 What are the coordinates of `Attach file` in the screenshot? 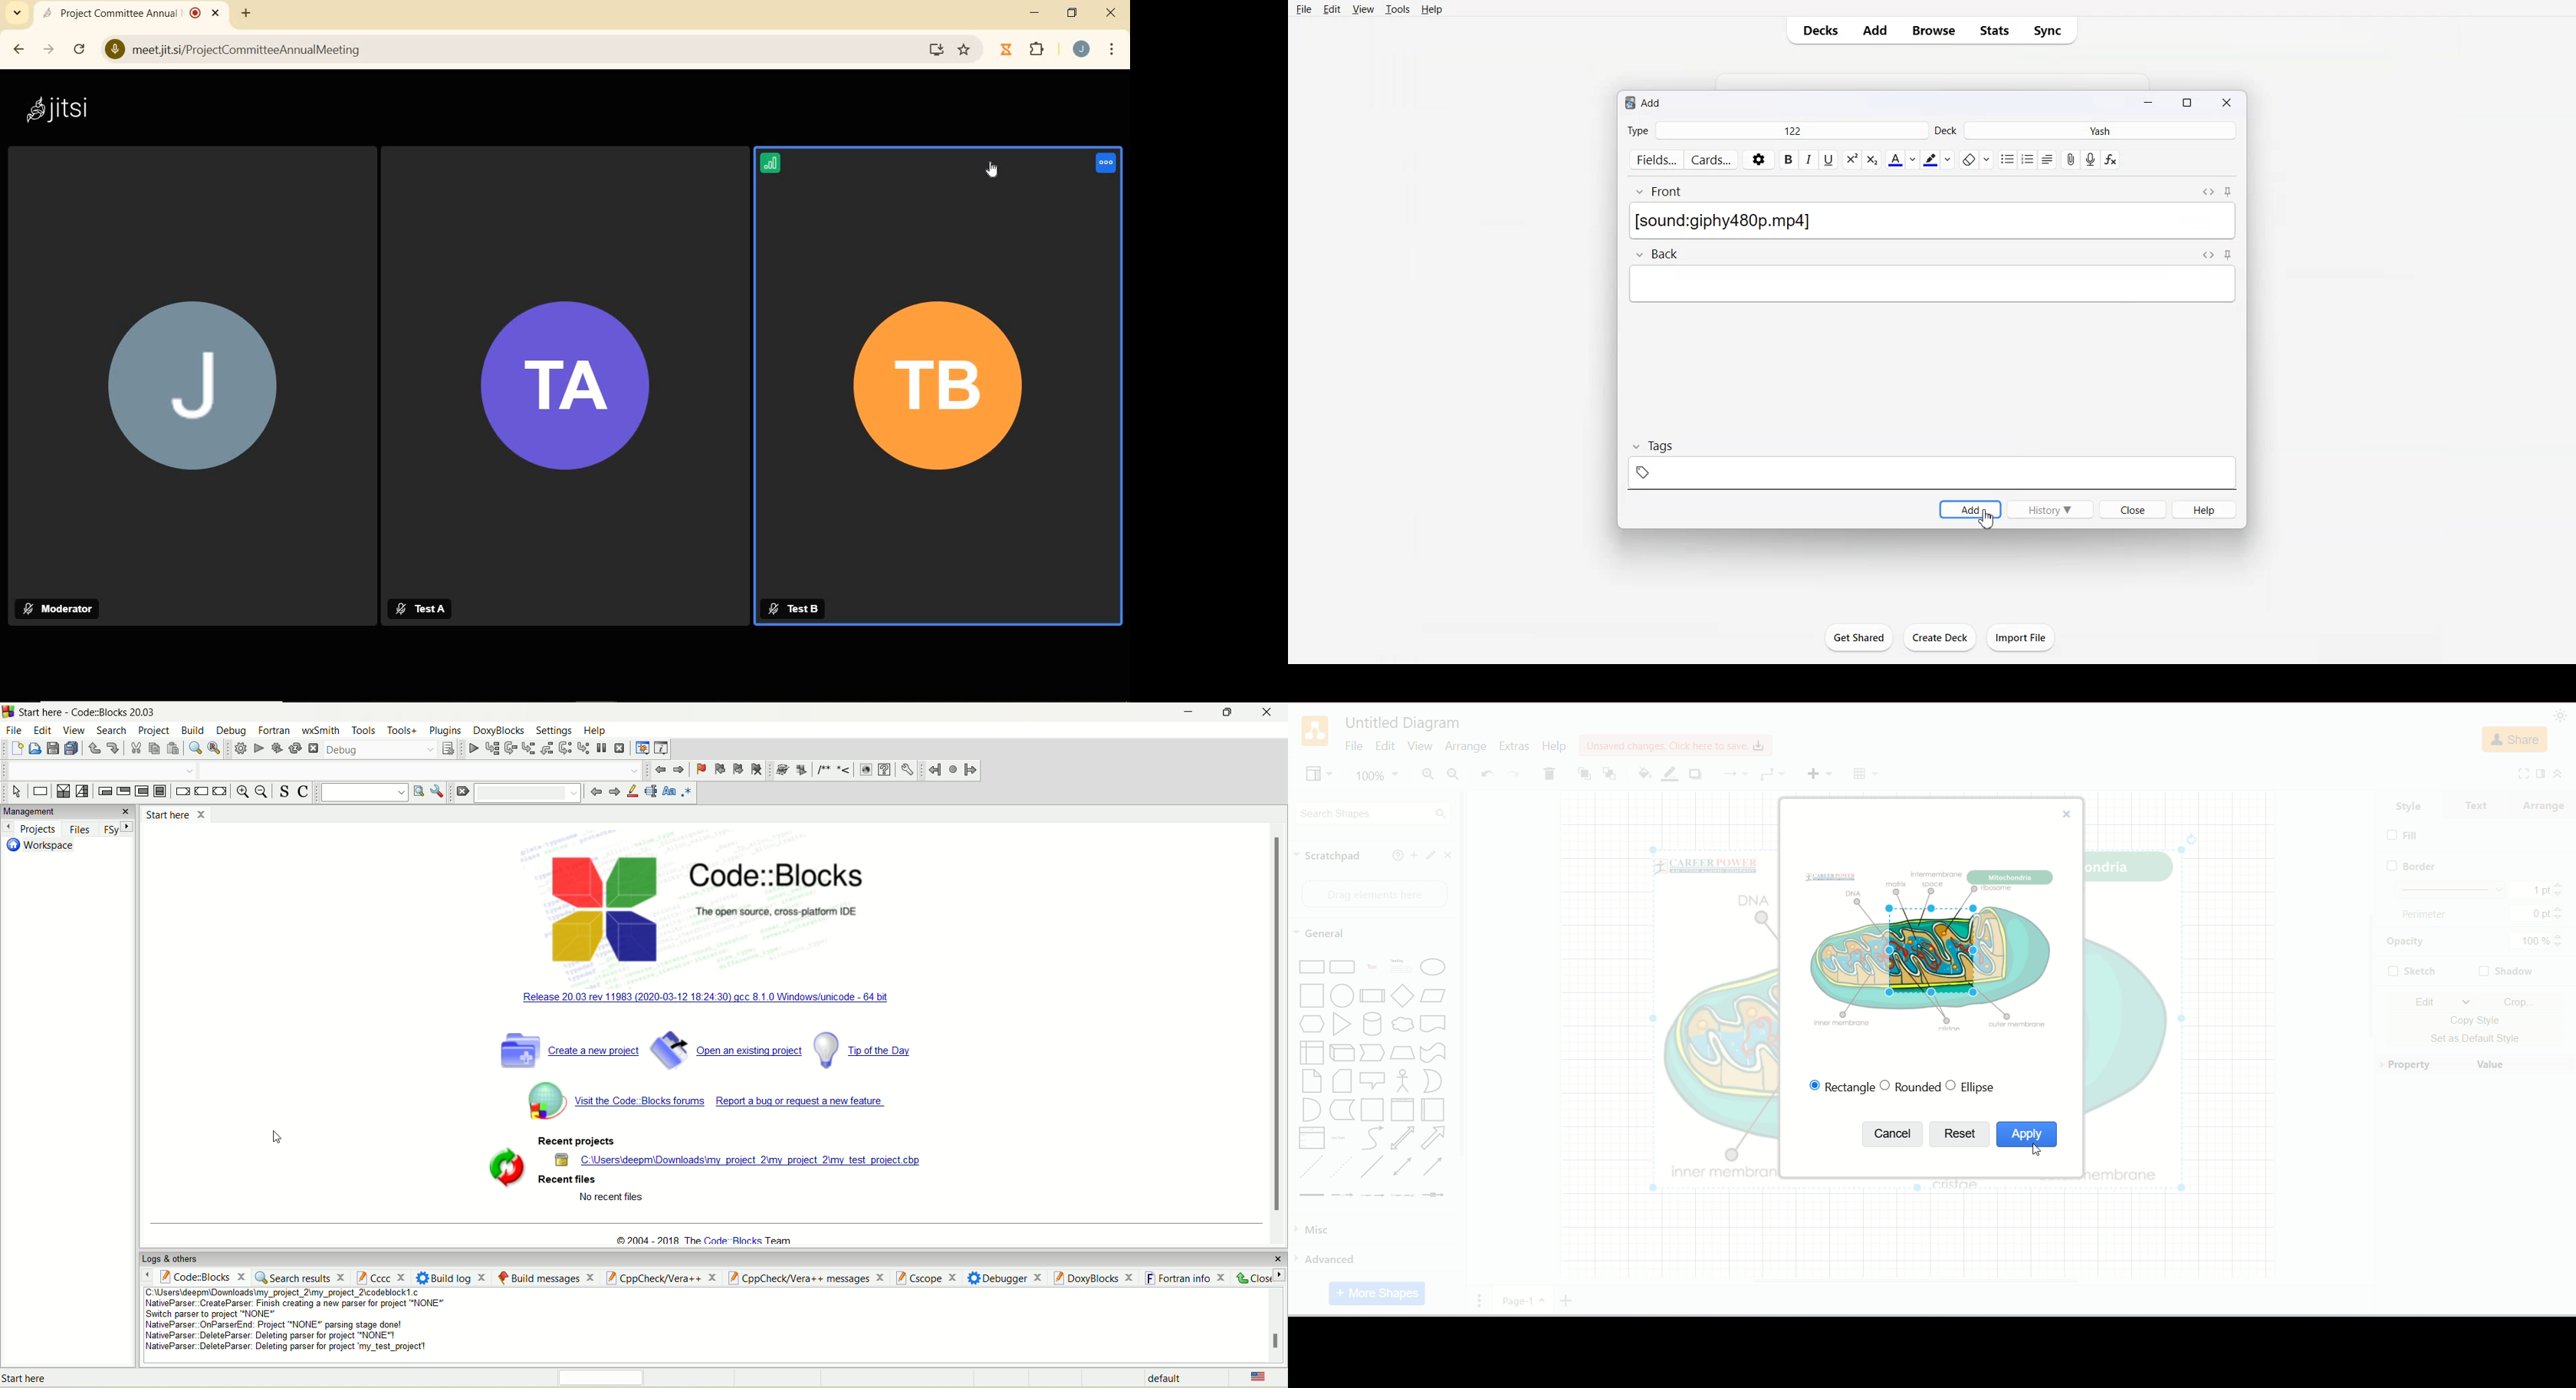 It's located at (2070, 159).